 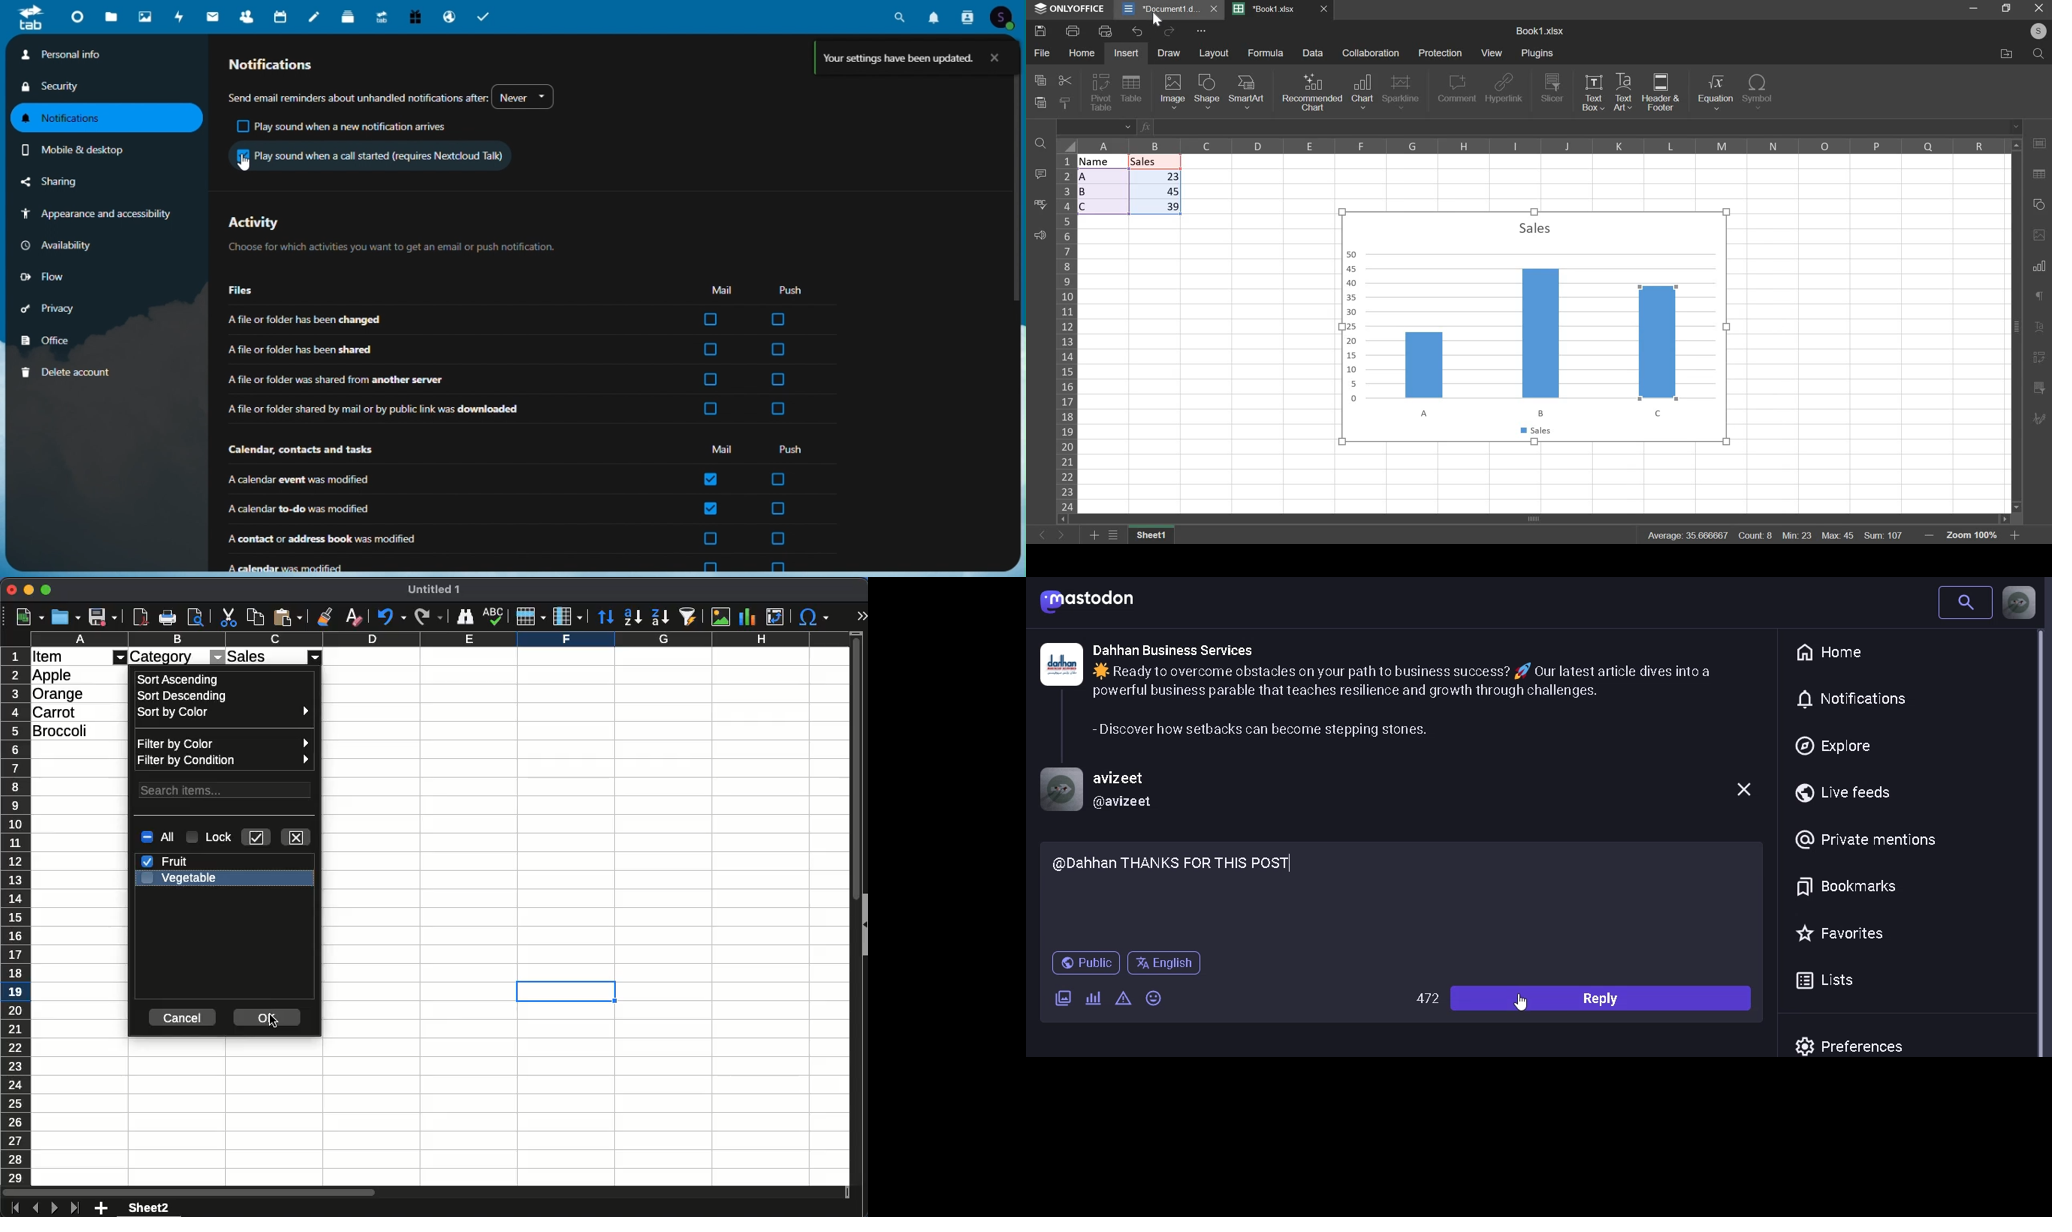 What do you see at coordinates (1605, 998) in the screenshot?
I see `reply bar` at bounding box center [1605, 998].